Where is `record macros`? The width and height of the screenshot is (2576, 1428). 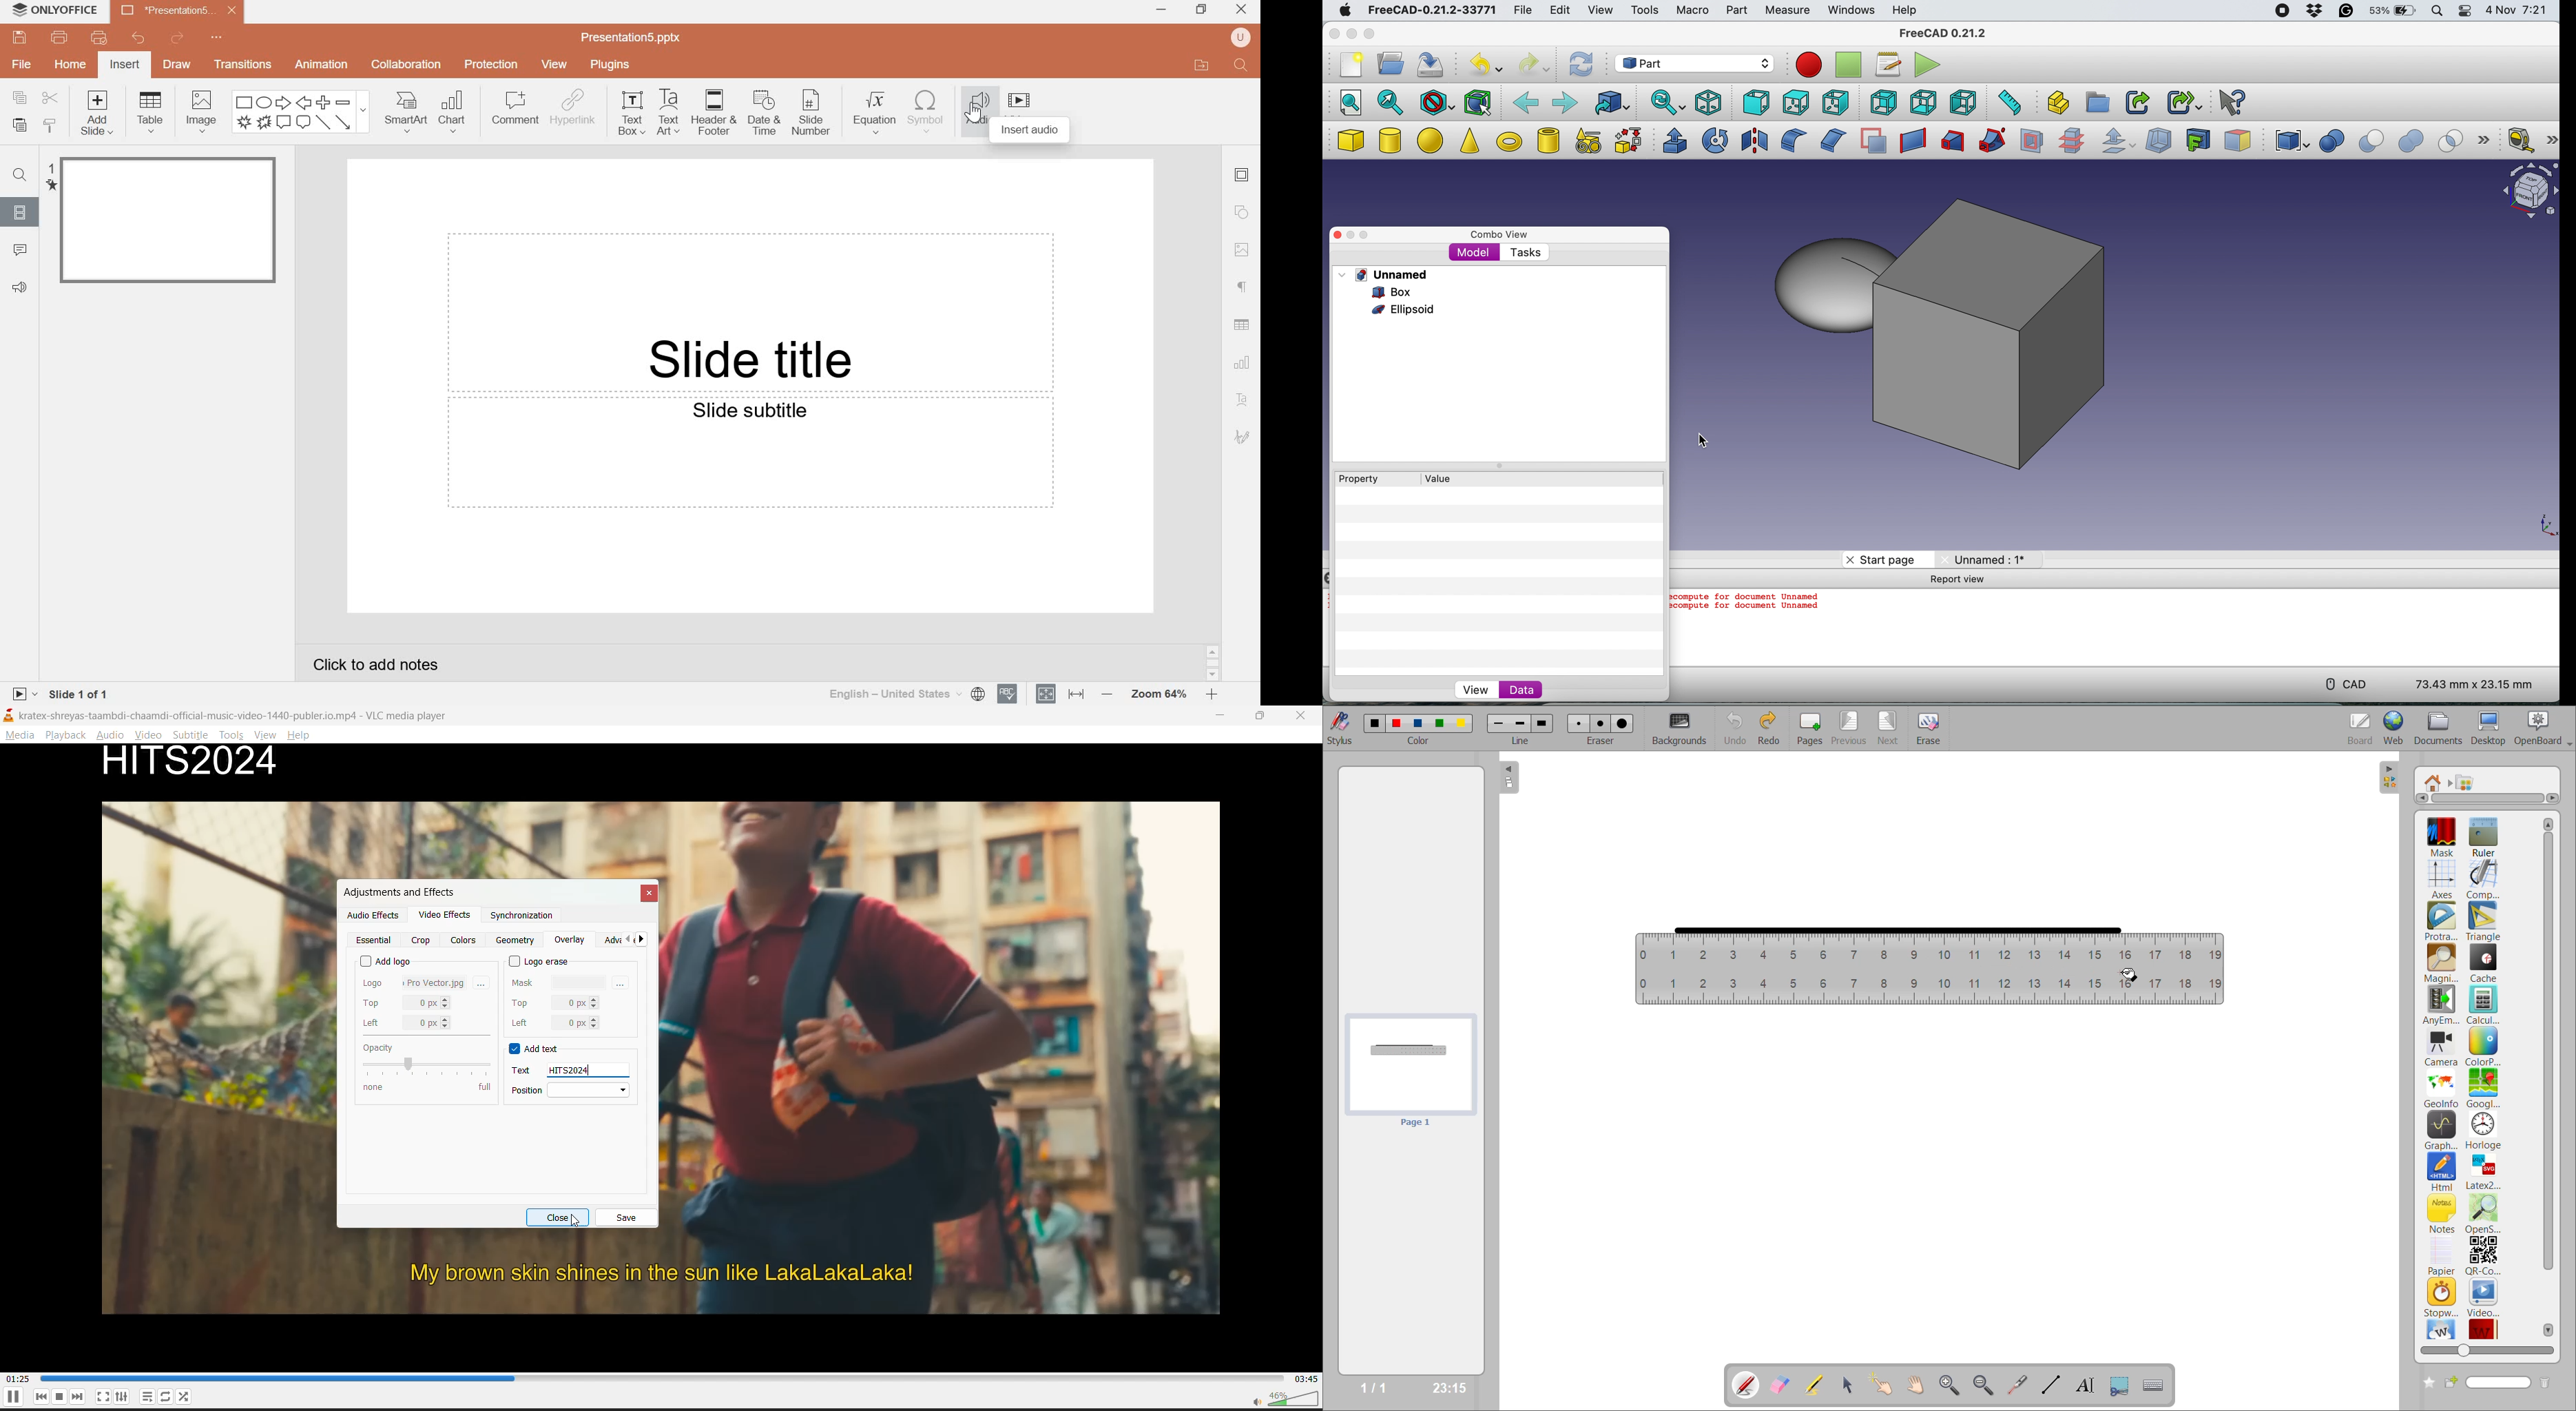 record macros is located at coordinates (1809, 65).